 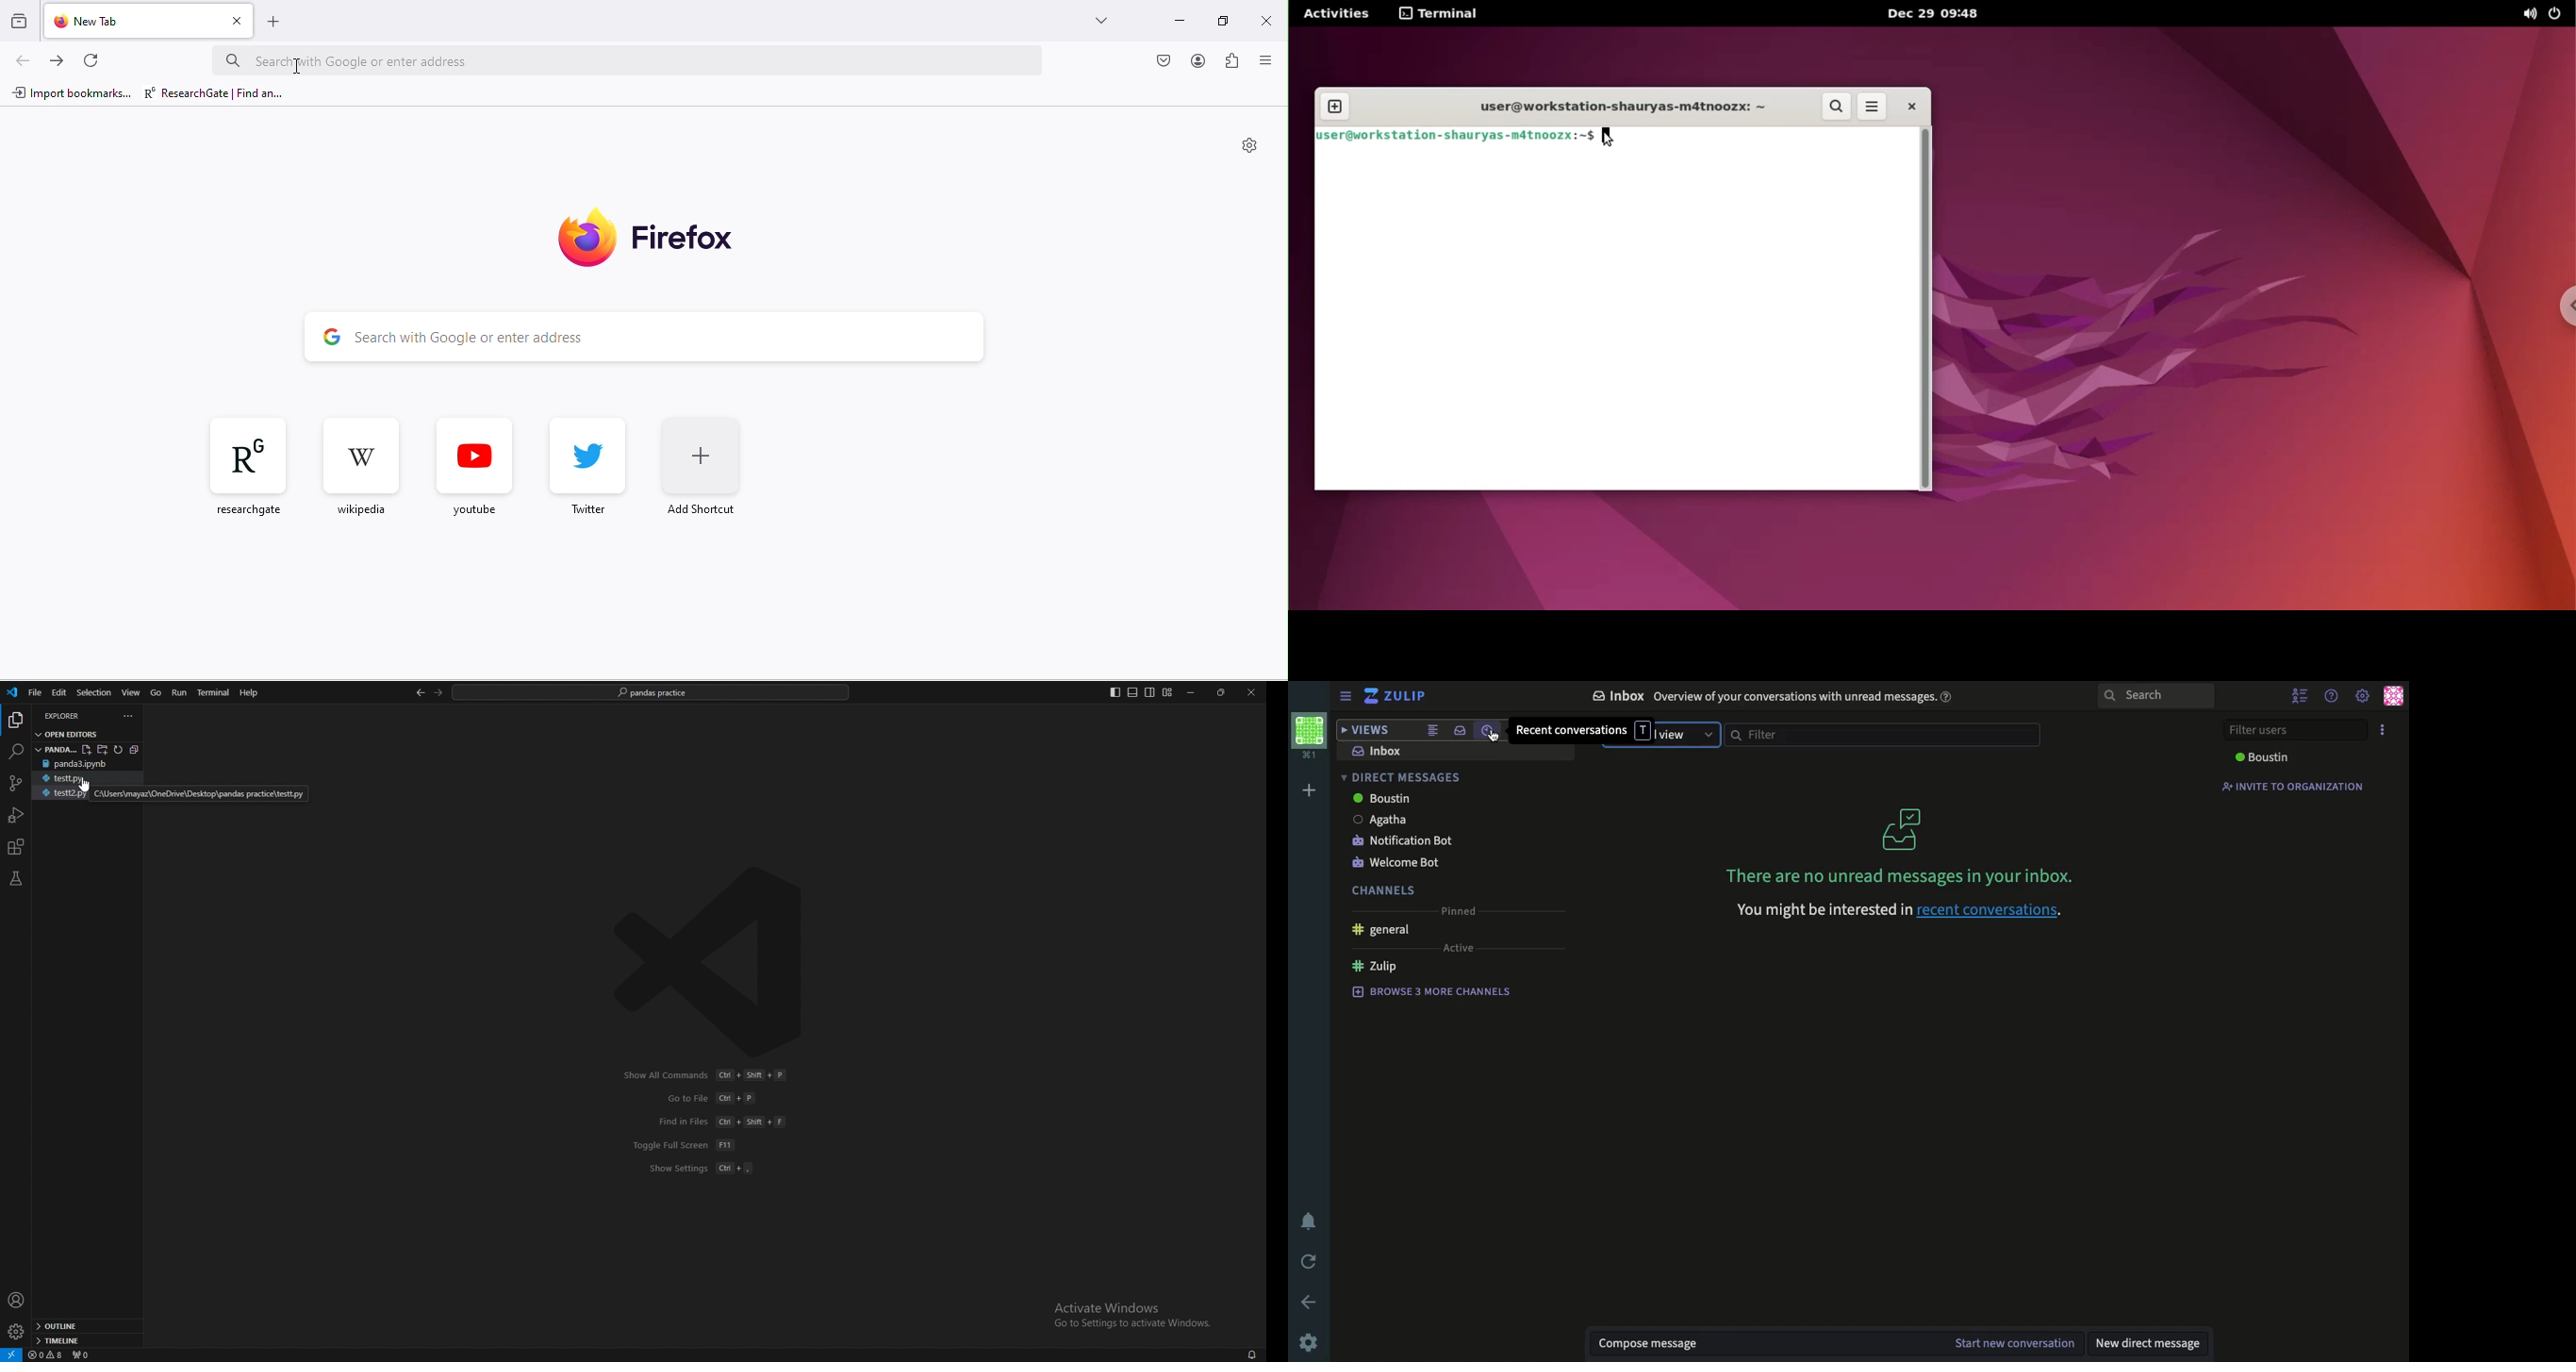 What do you see at coordinates (1308, 1220) in the screenshot?
I see `notification` at bounding box center [1308, 1220].